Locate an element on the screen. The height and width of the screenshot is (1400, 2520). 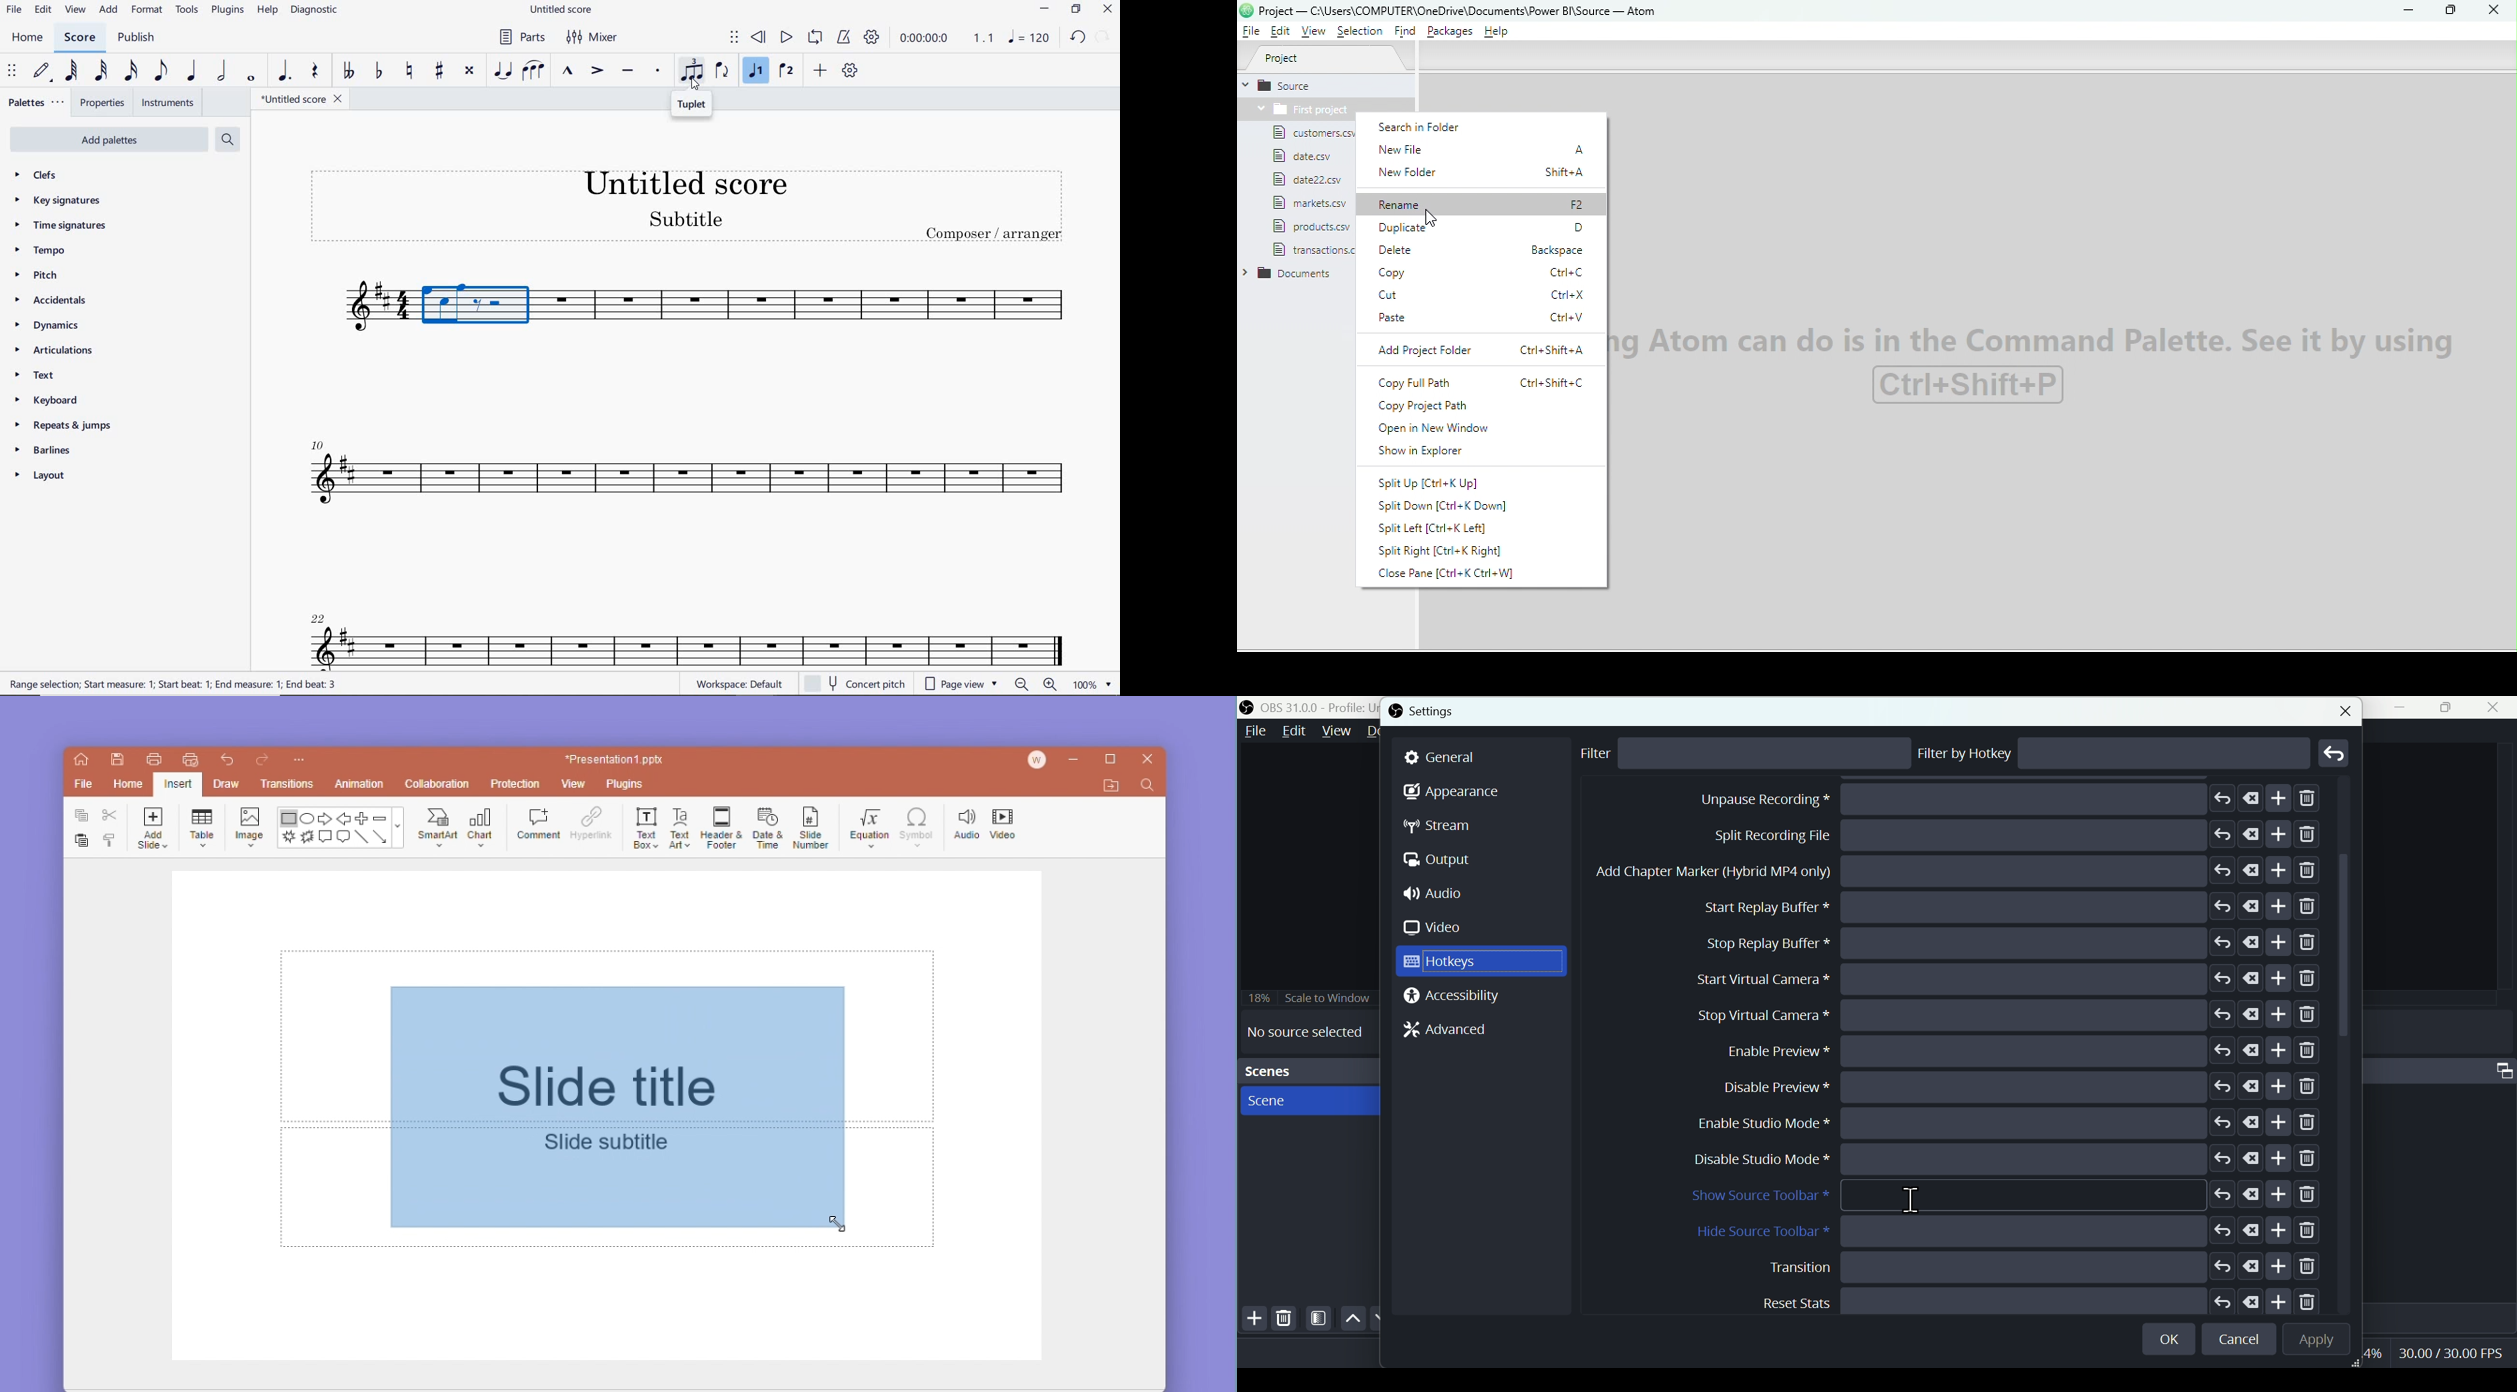
32ND NOTE is located at coordinates (100, 71).